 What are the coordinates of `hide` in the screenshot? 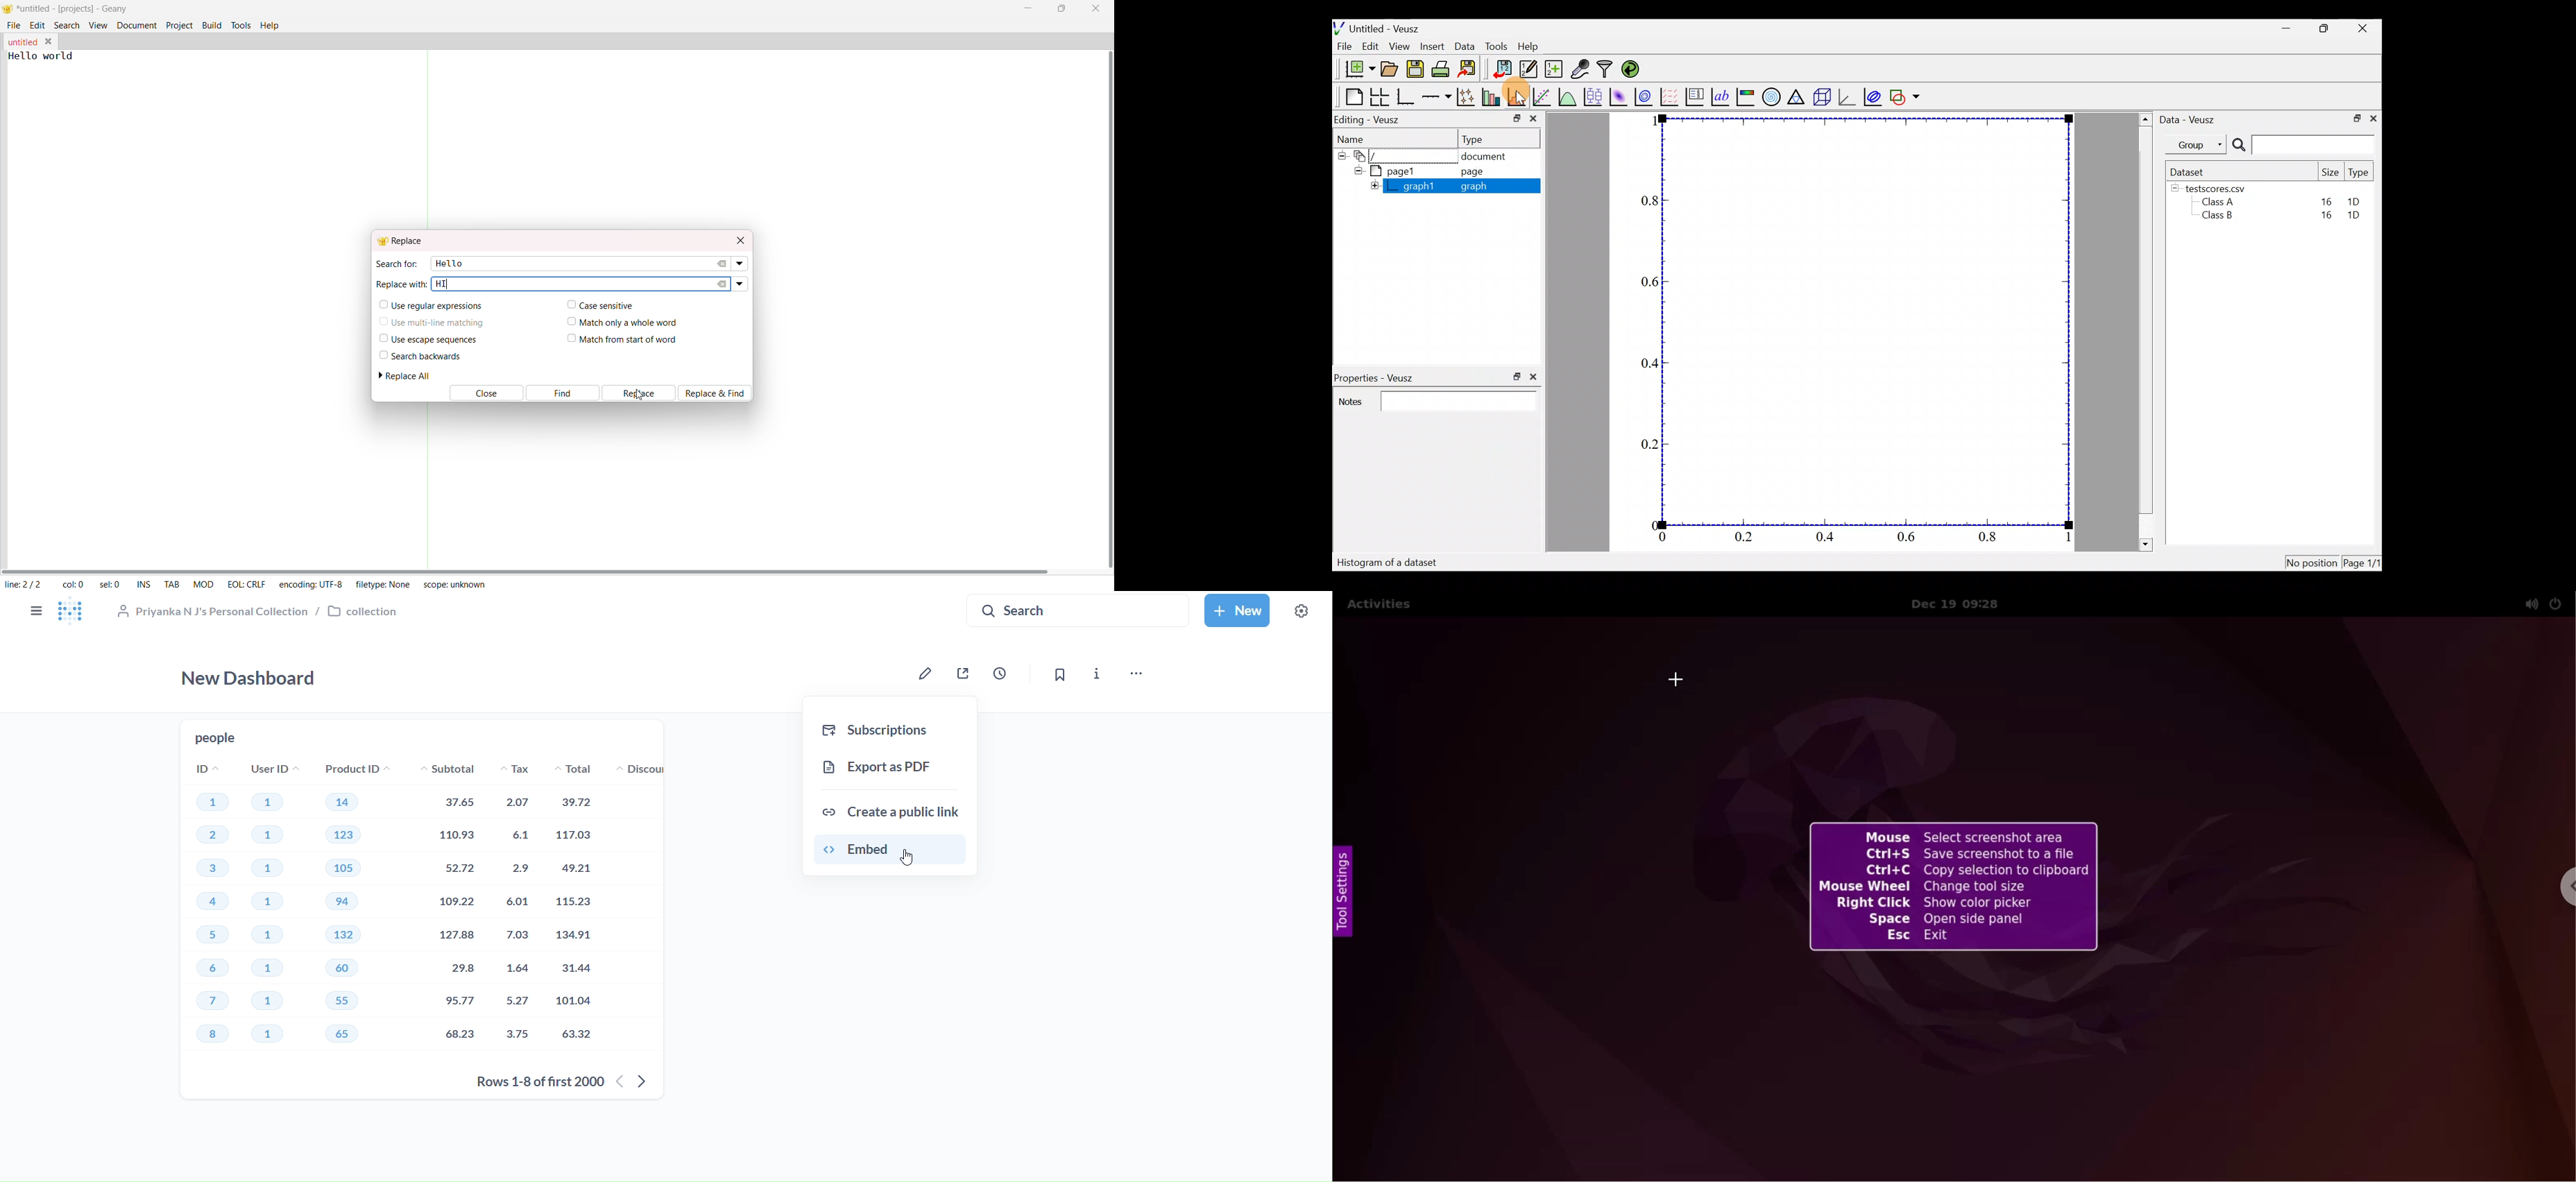 It's located at (1341, 156).